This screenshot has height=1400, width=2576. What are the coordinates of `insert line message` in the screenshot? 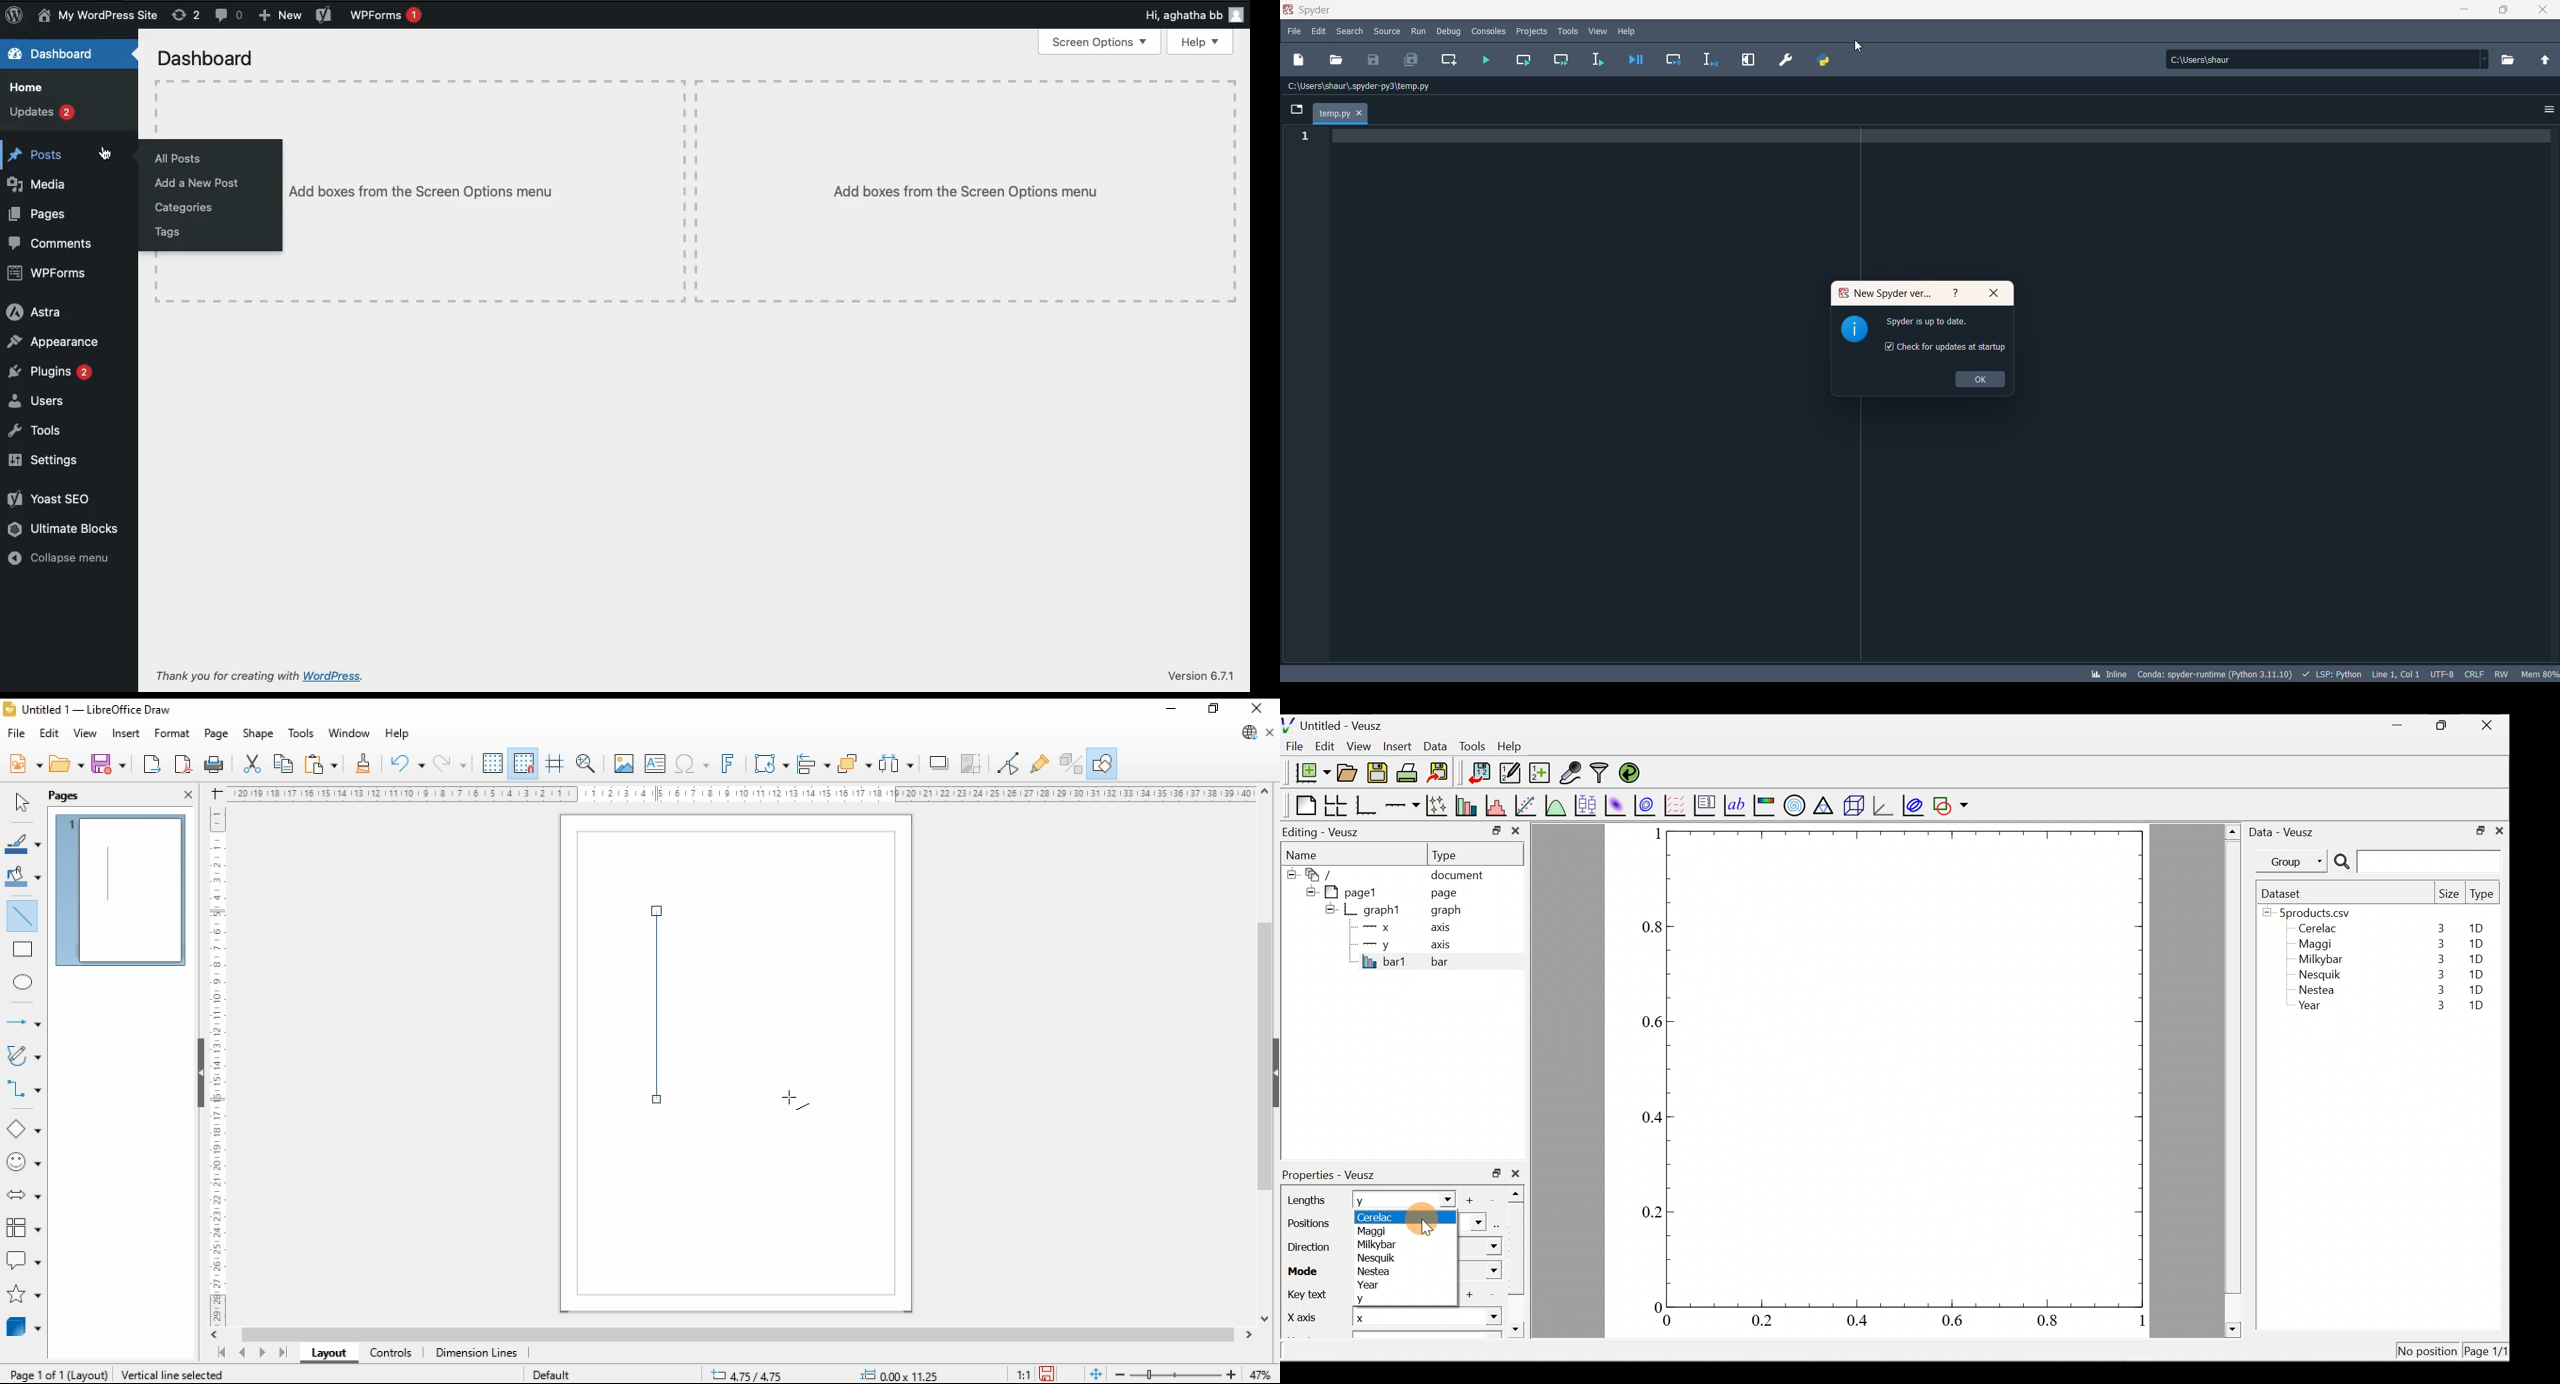 It's located at (26, 950).